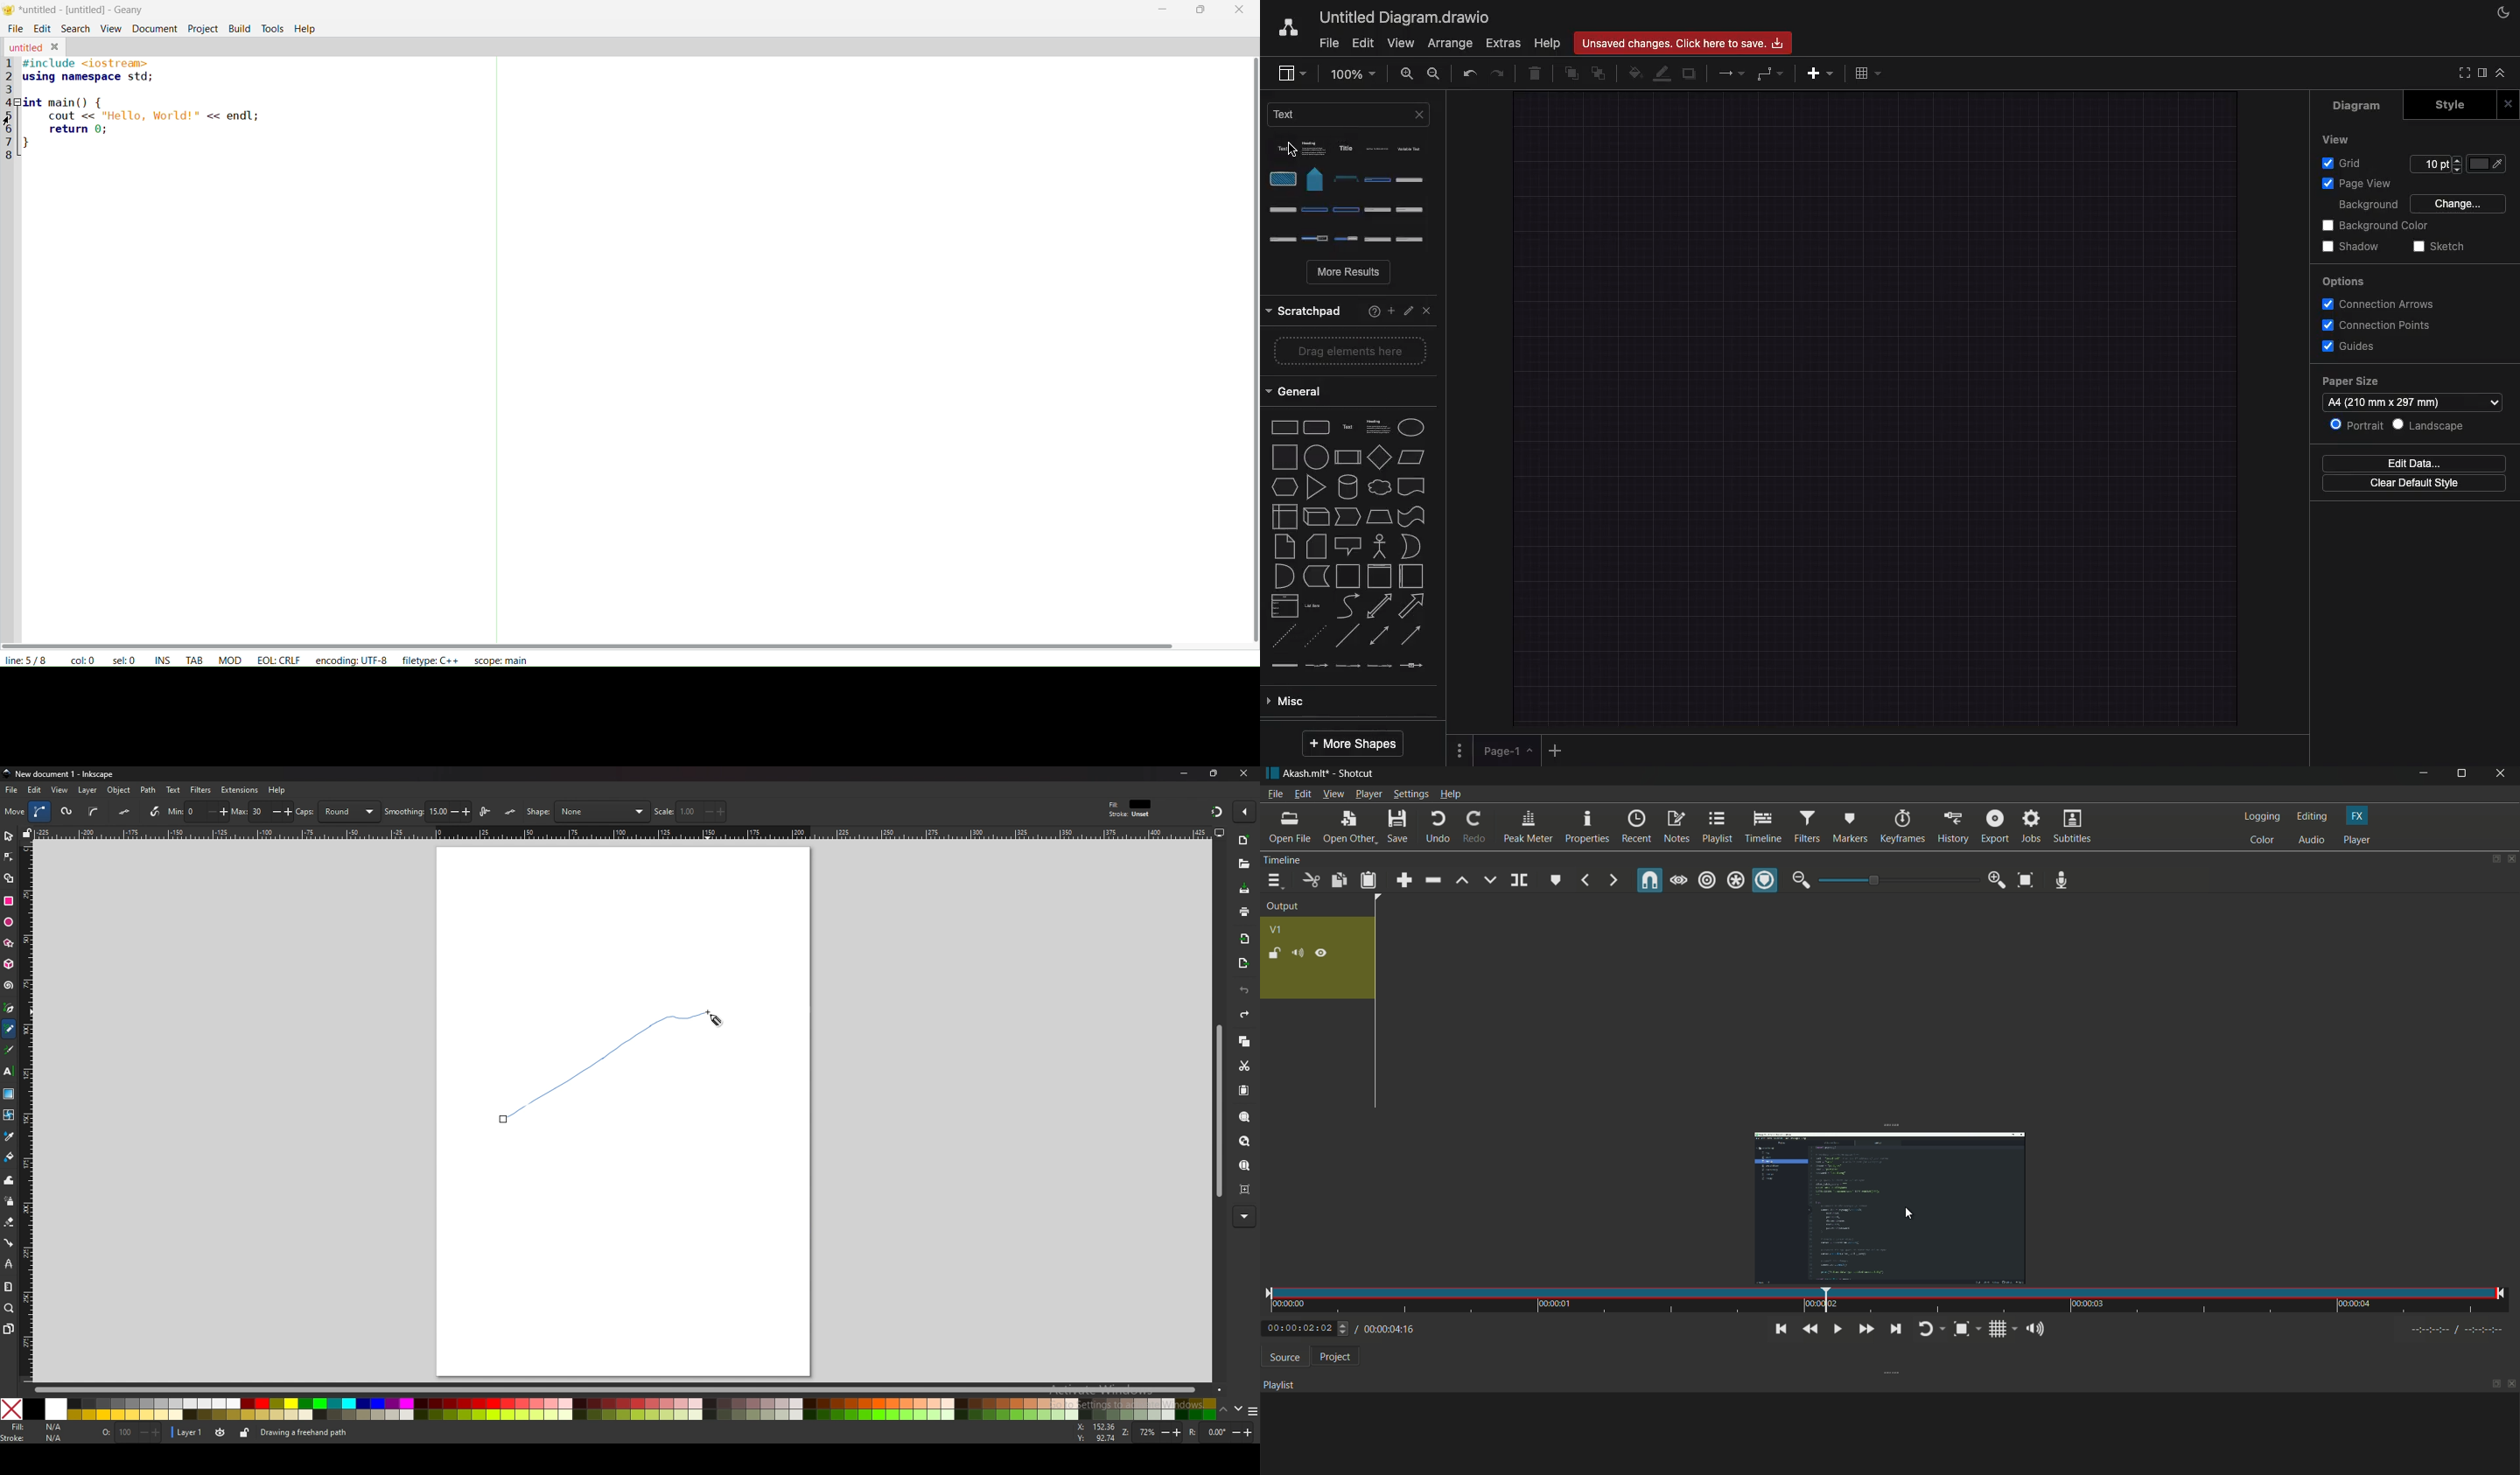  I want to click on More results, so click(1350, 274).